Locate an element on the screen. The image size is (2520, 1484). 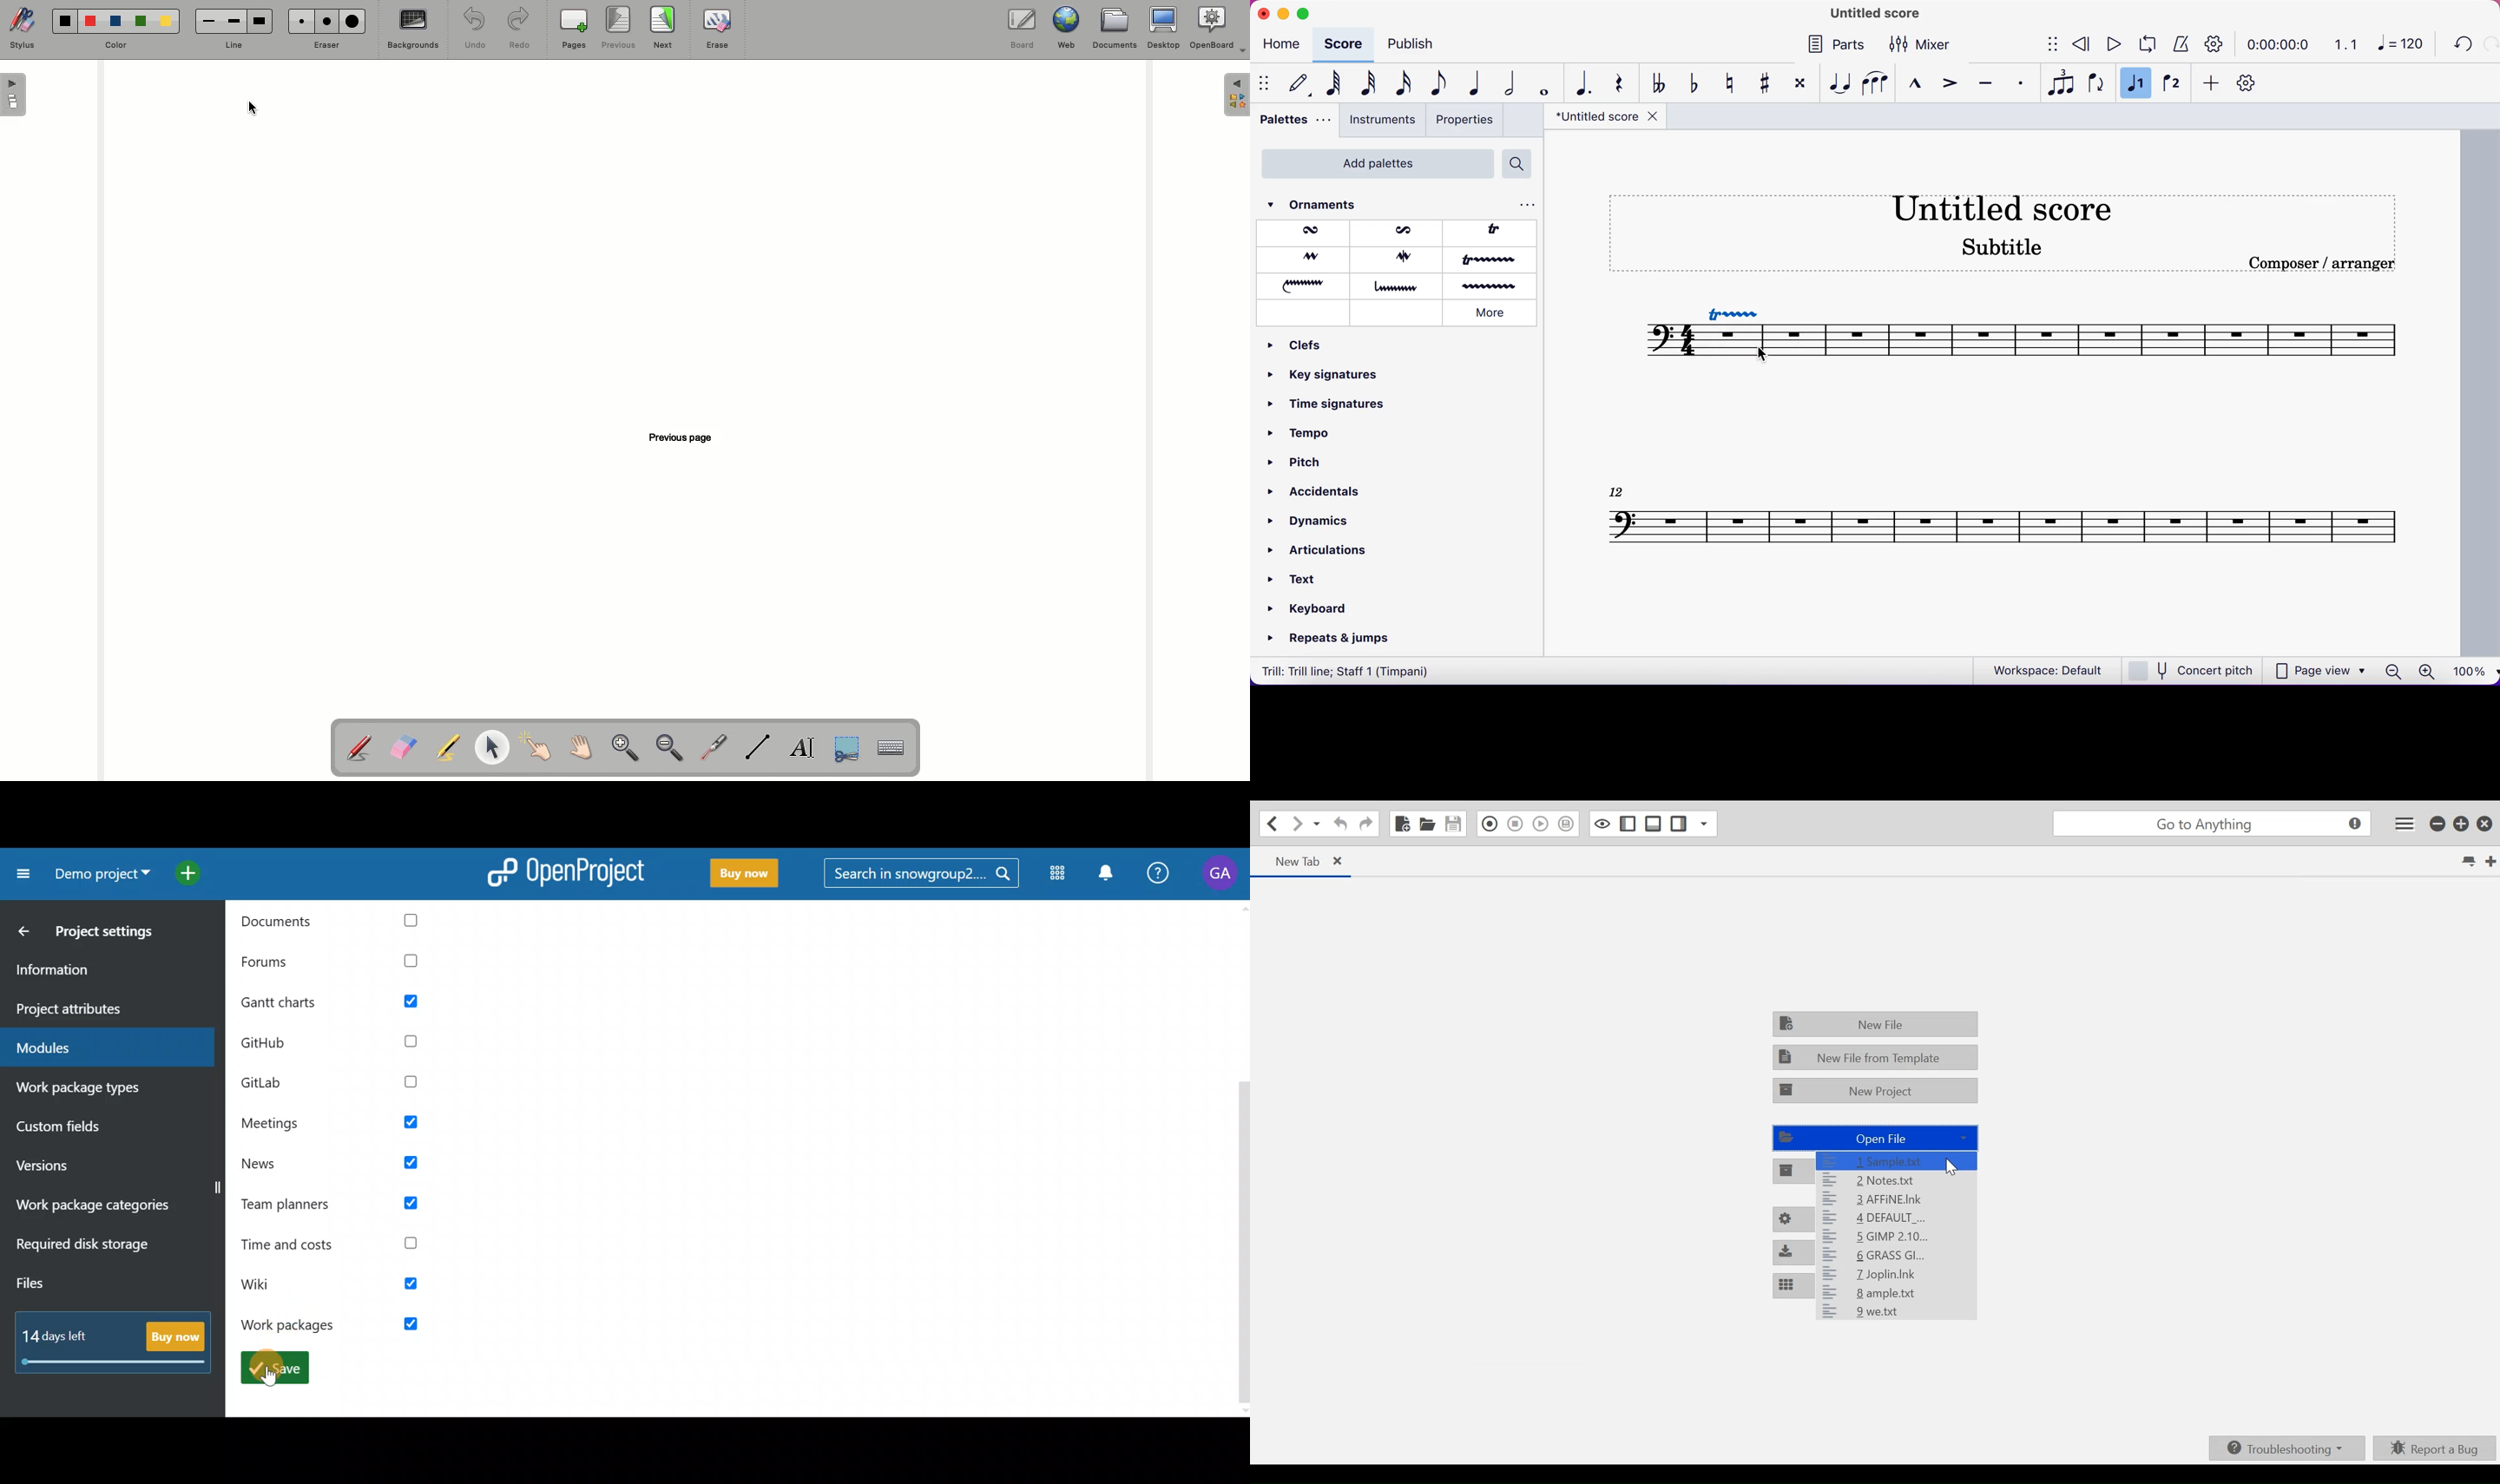
dynamics is located at coordinates (1312, 522).